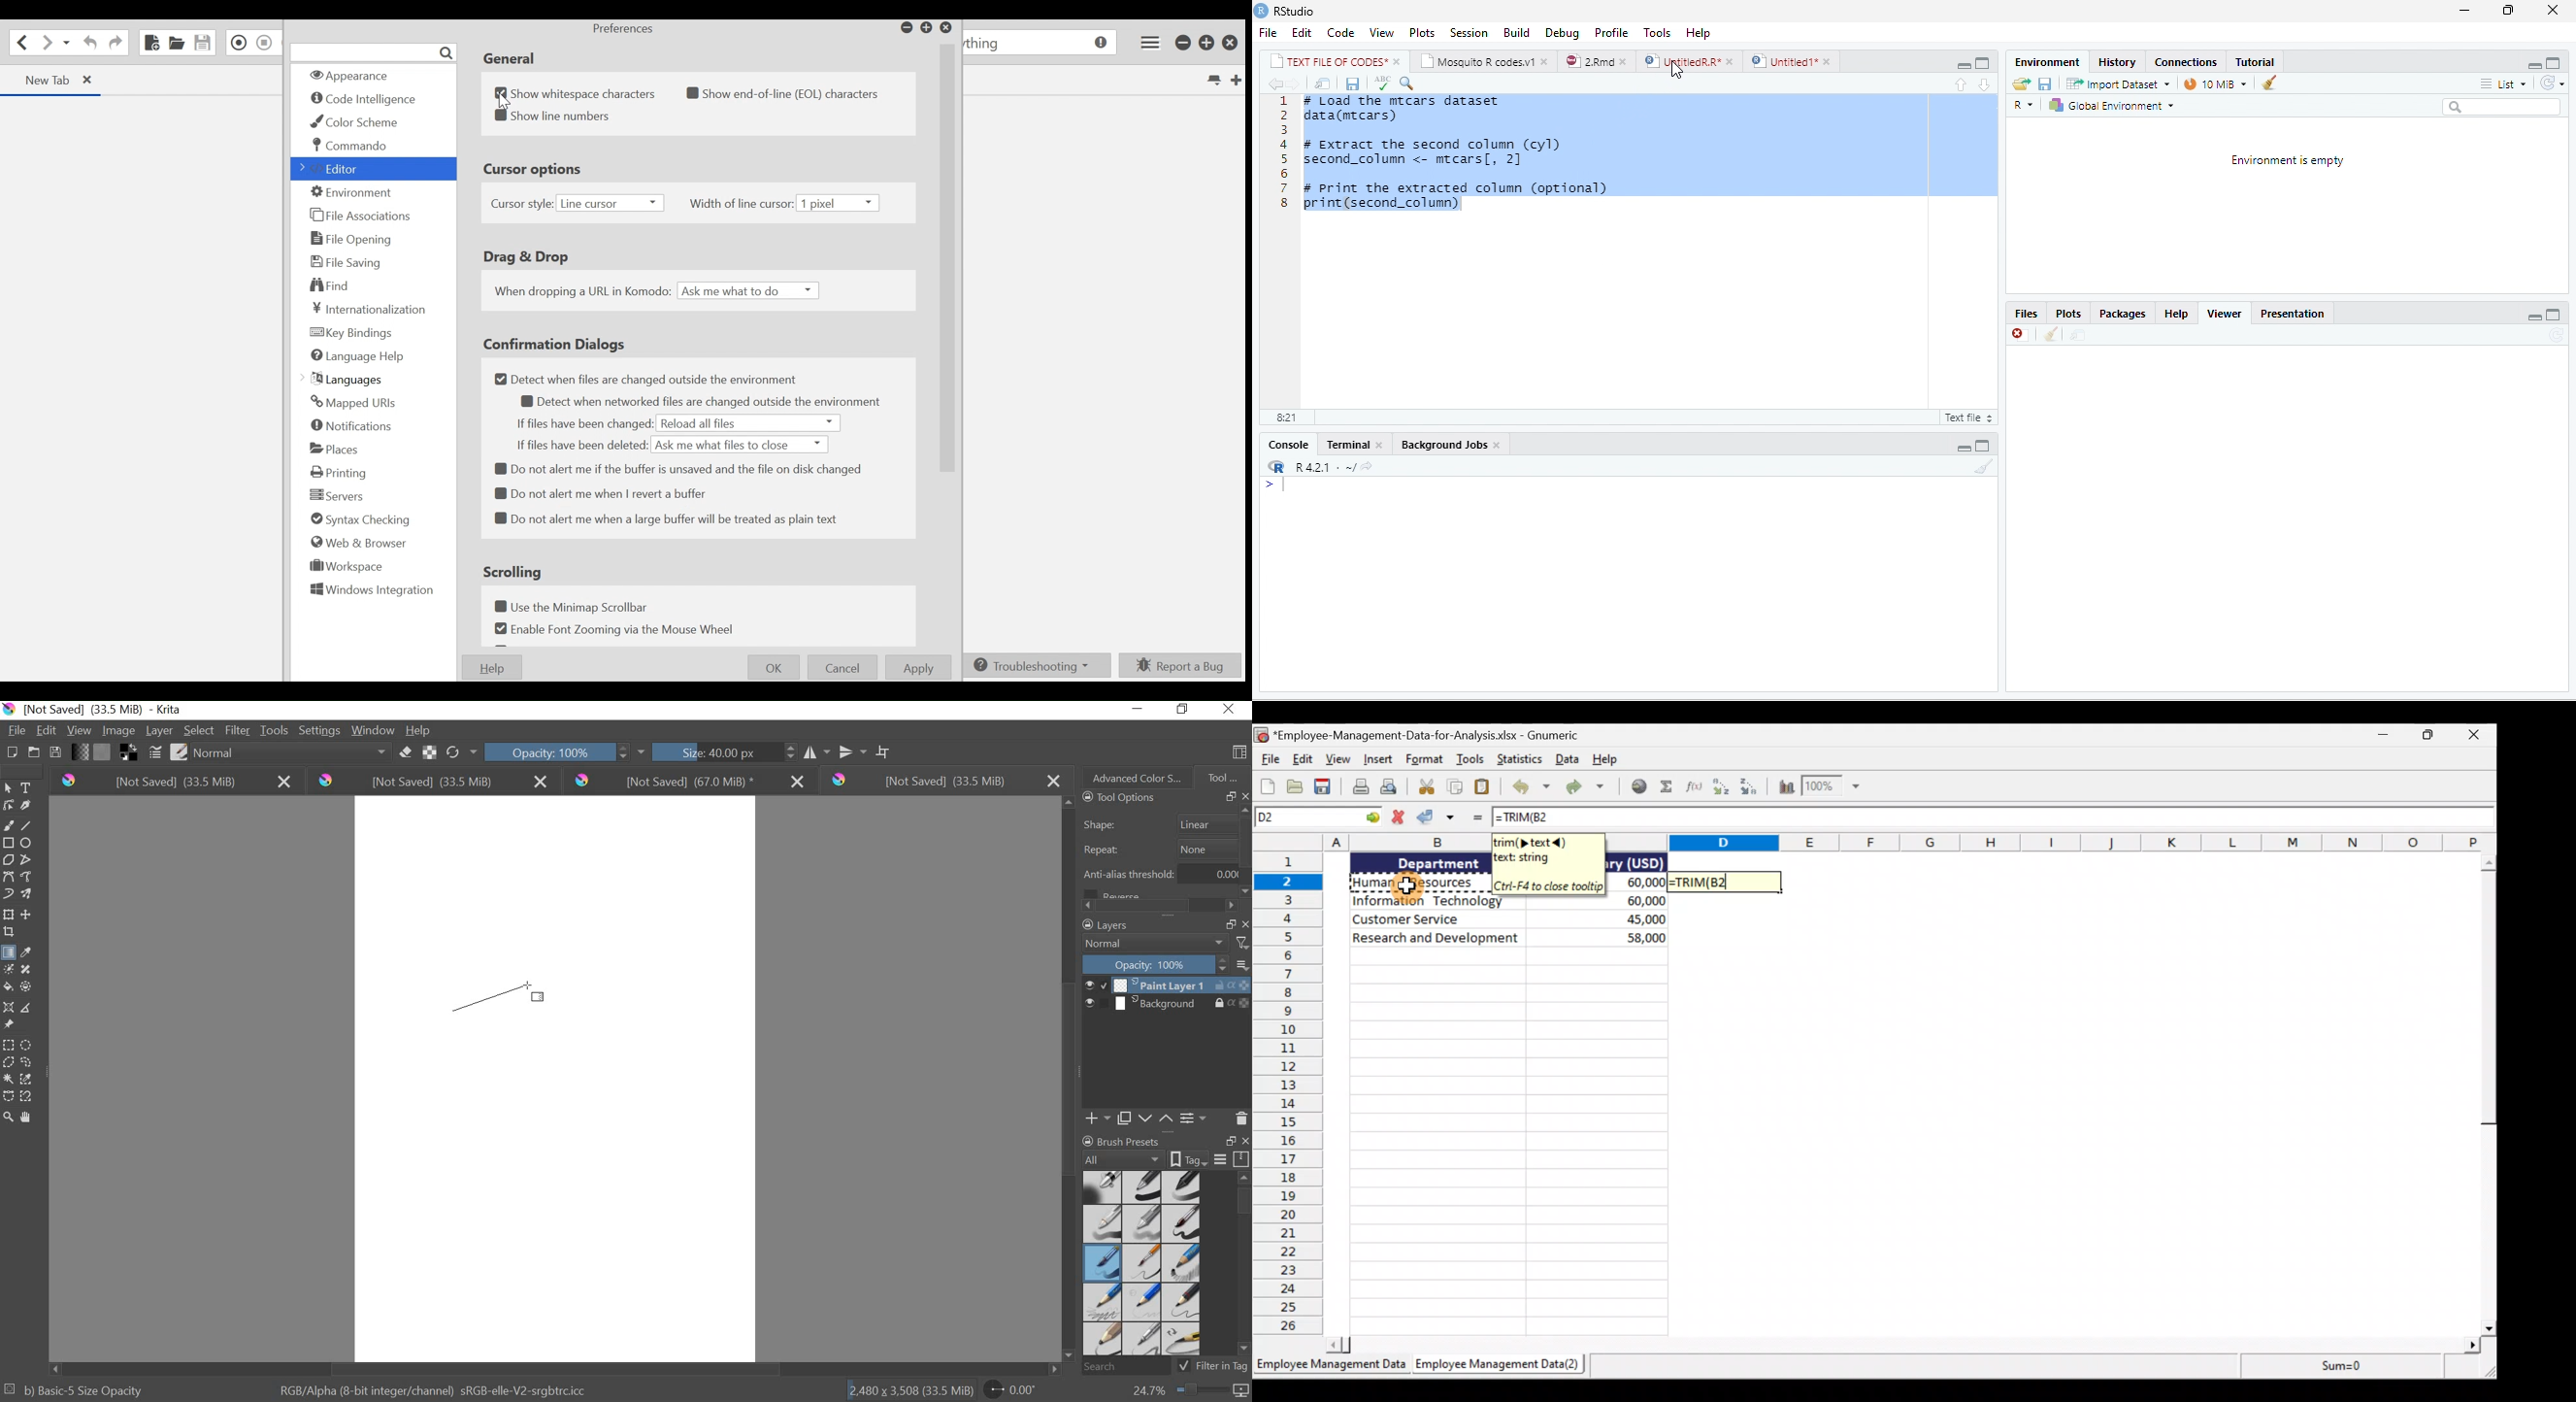 This screenshot has width=2576, height=1428. Describe the element at coordinates (1301, 12) in the screenshot. I see `RStudio` at that location.